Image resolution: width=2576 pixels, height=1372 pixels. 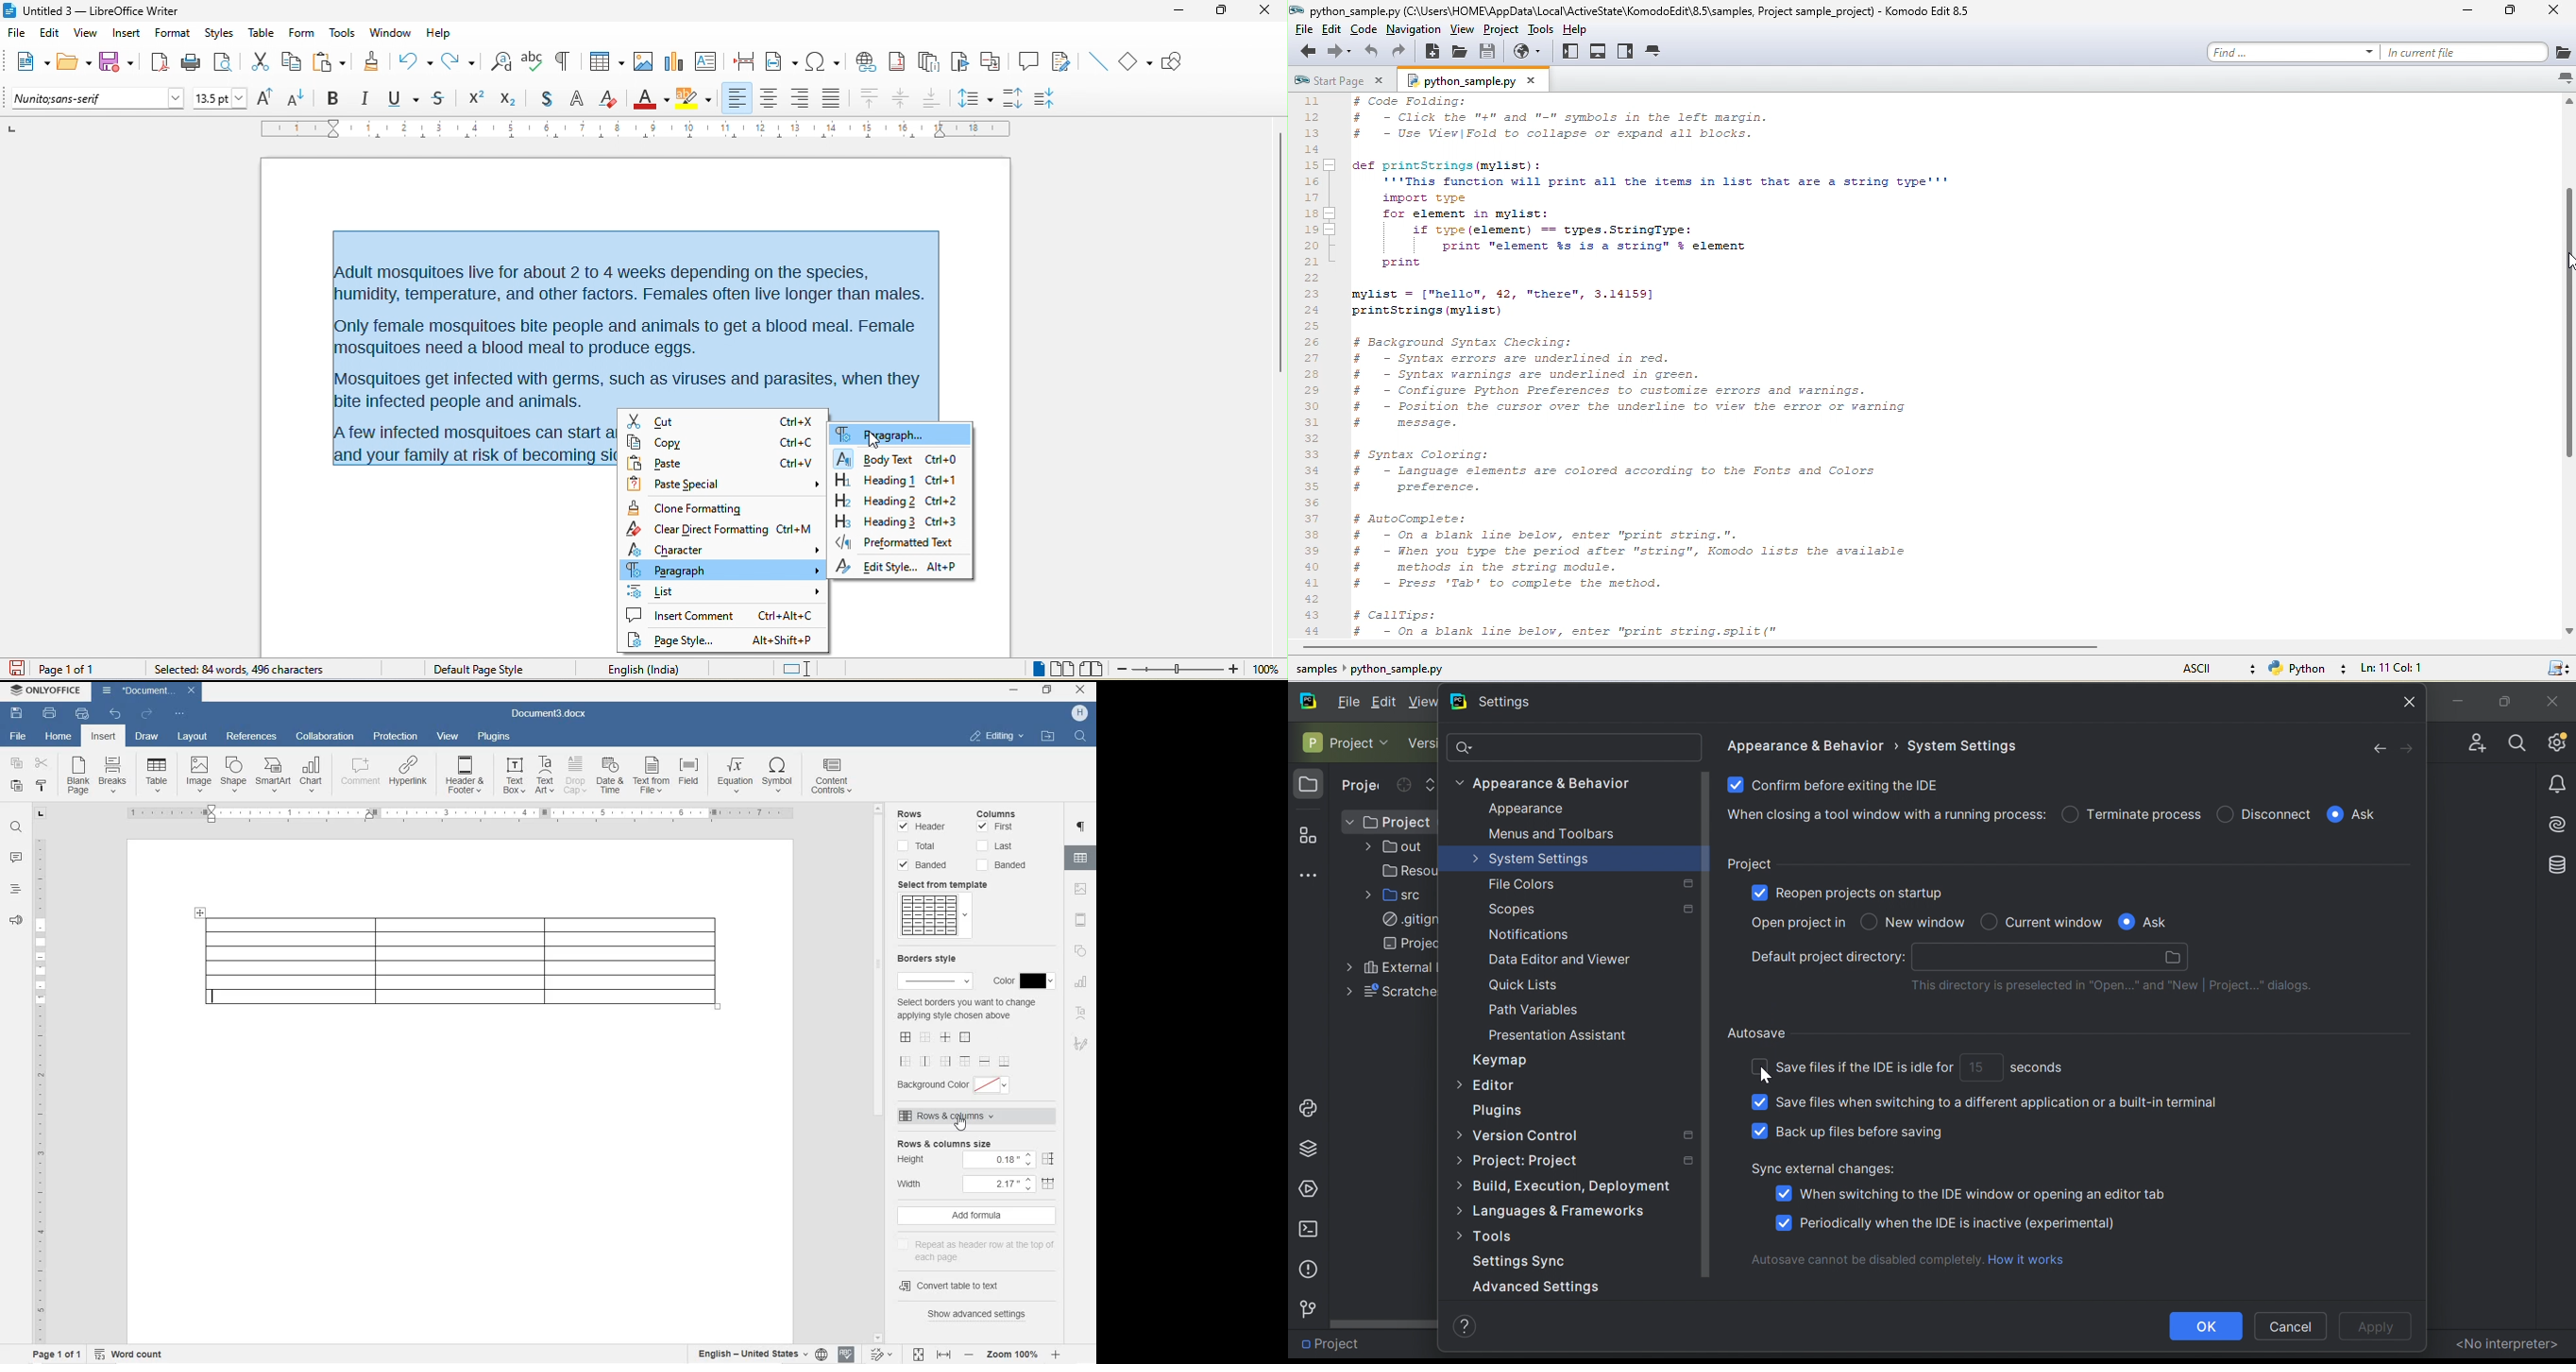 I want to click on TRACK CHANGES, so click(x=879, y=1356).